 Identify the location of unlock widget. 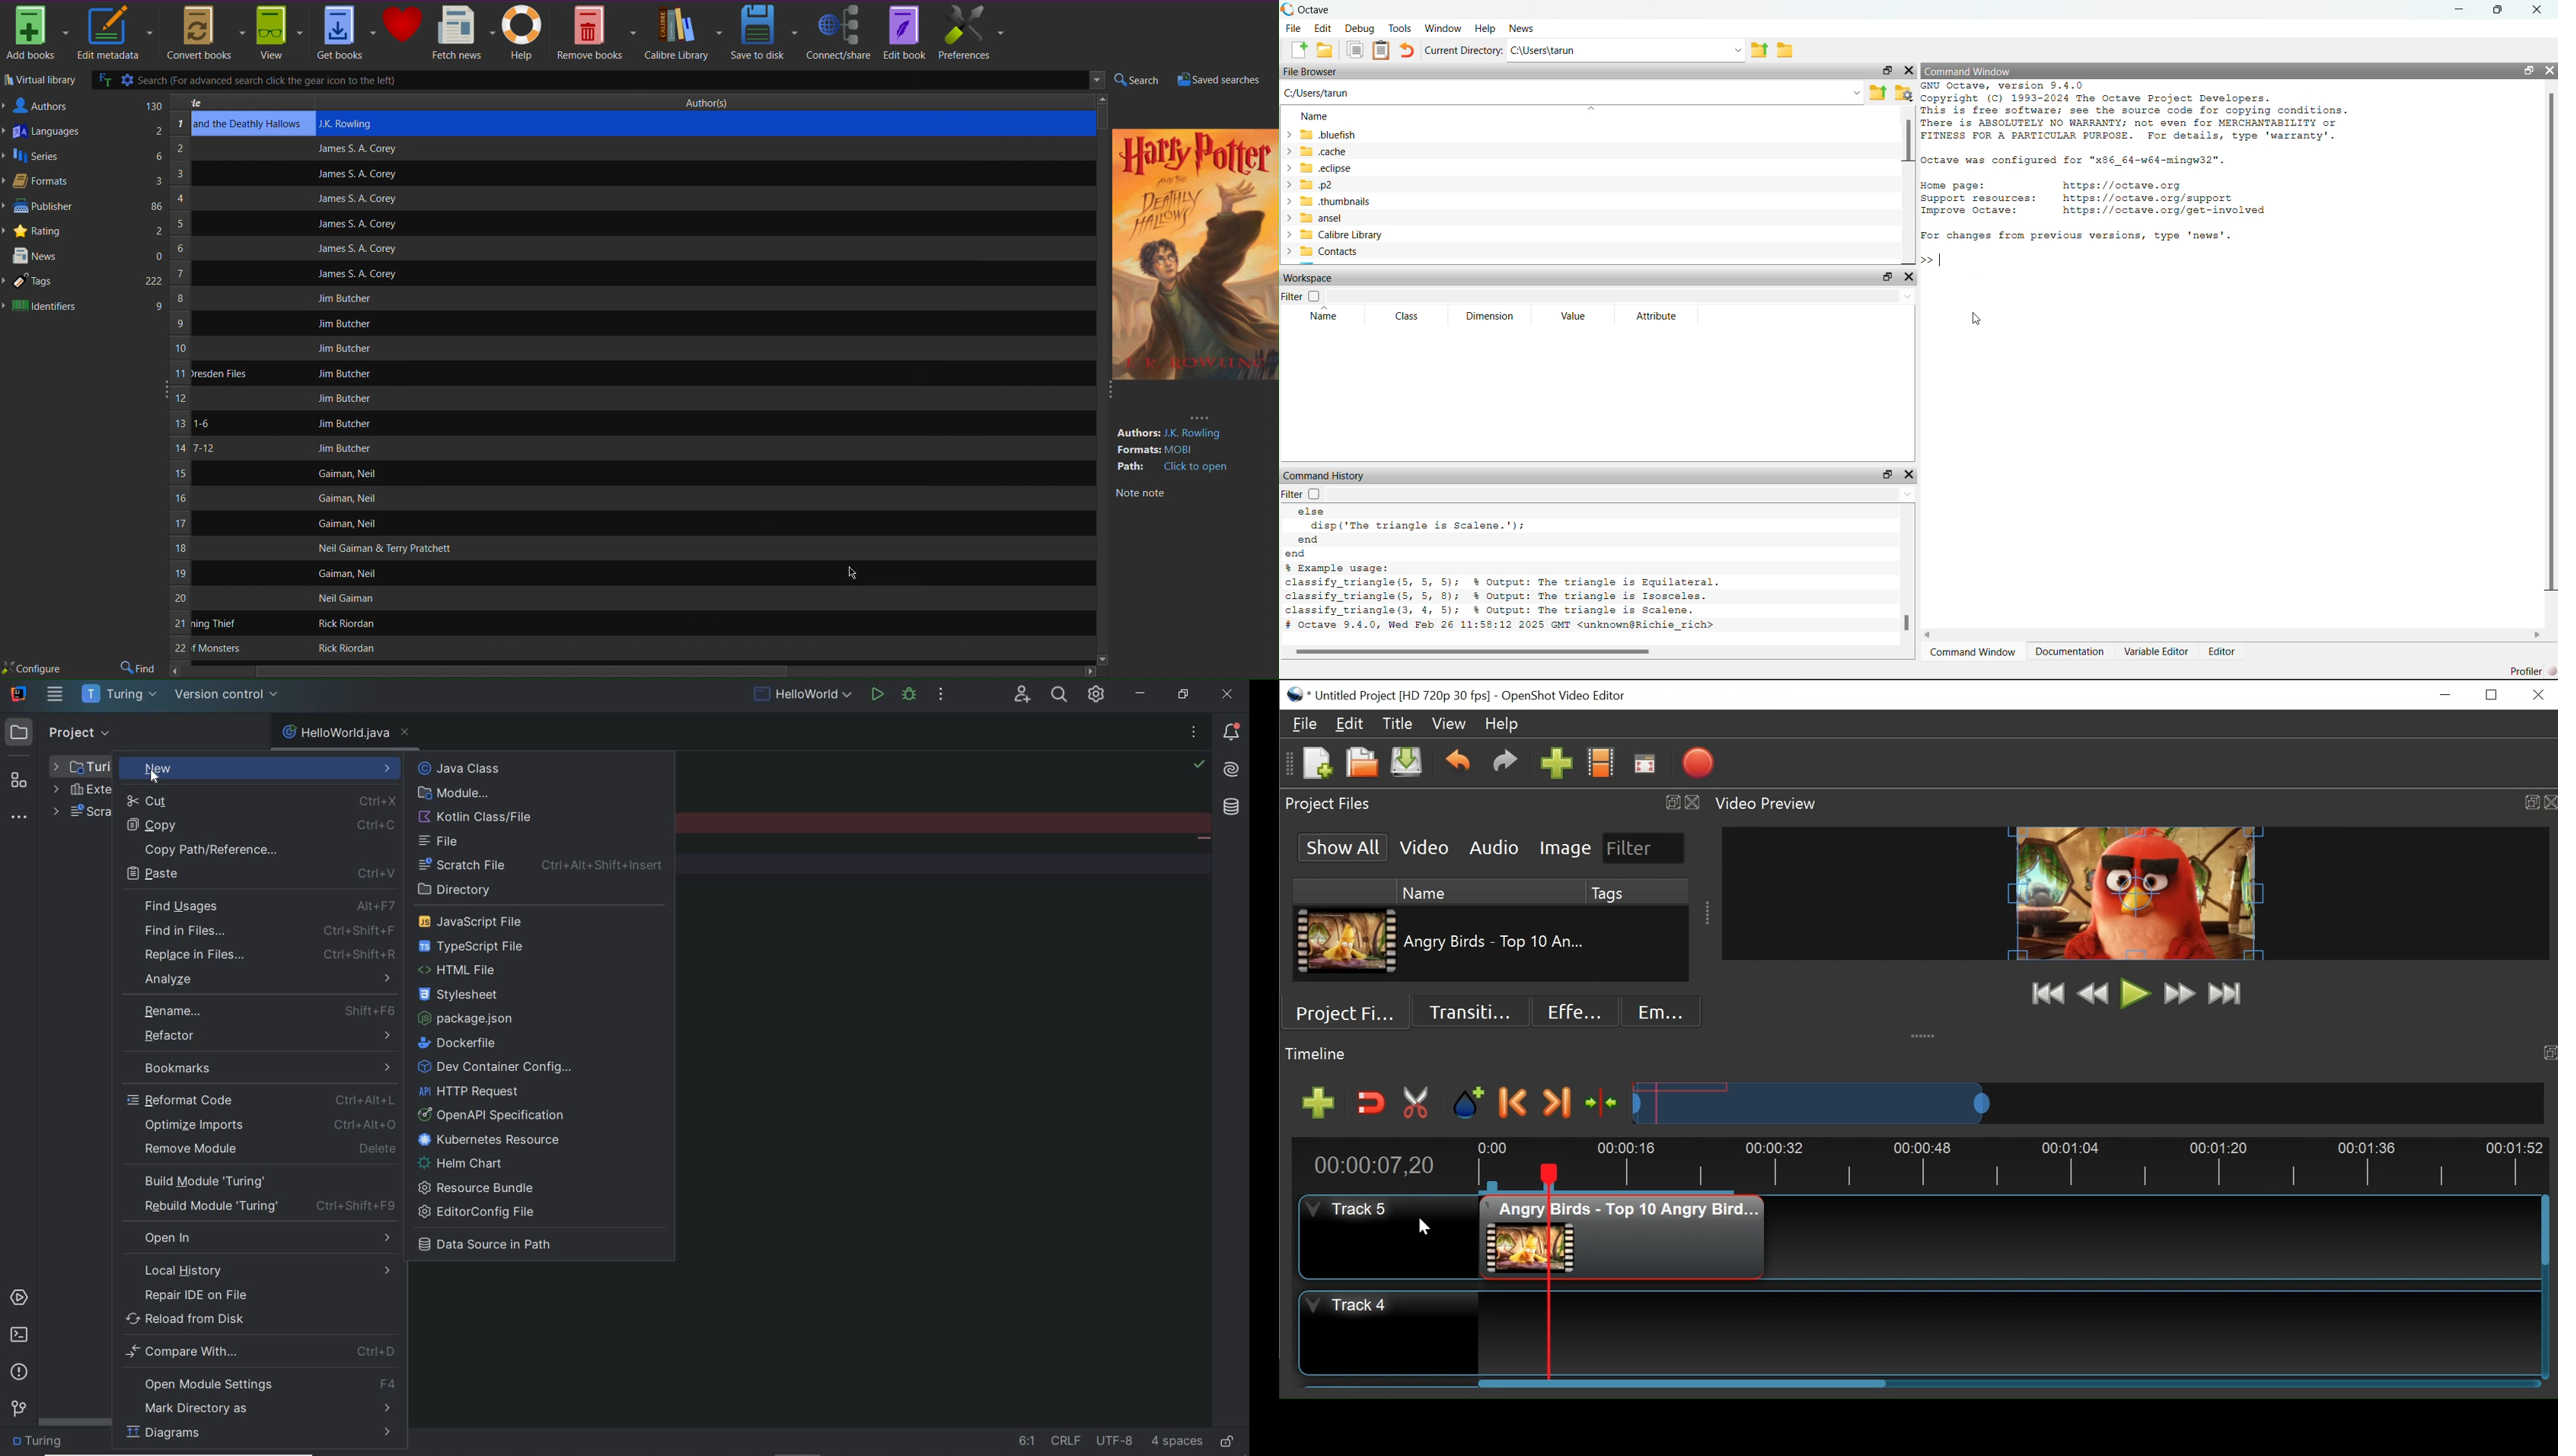
(1886, 69).